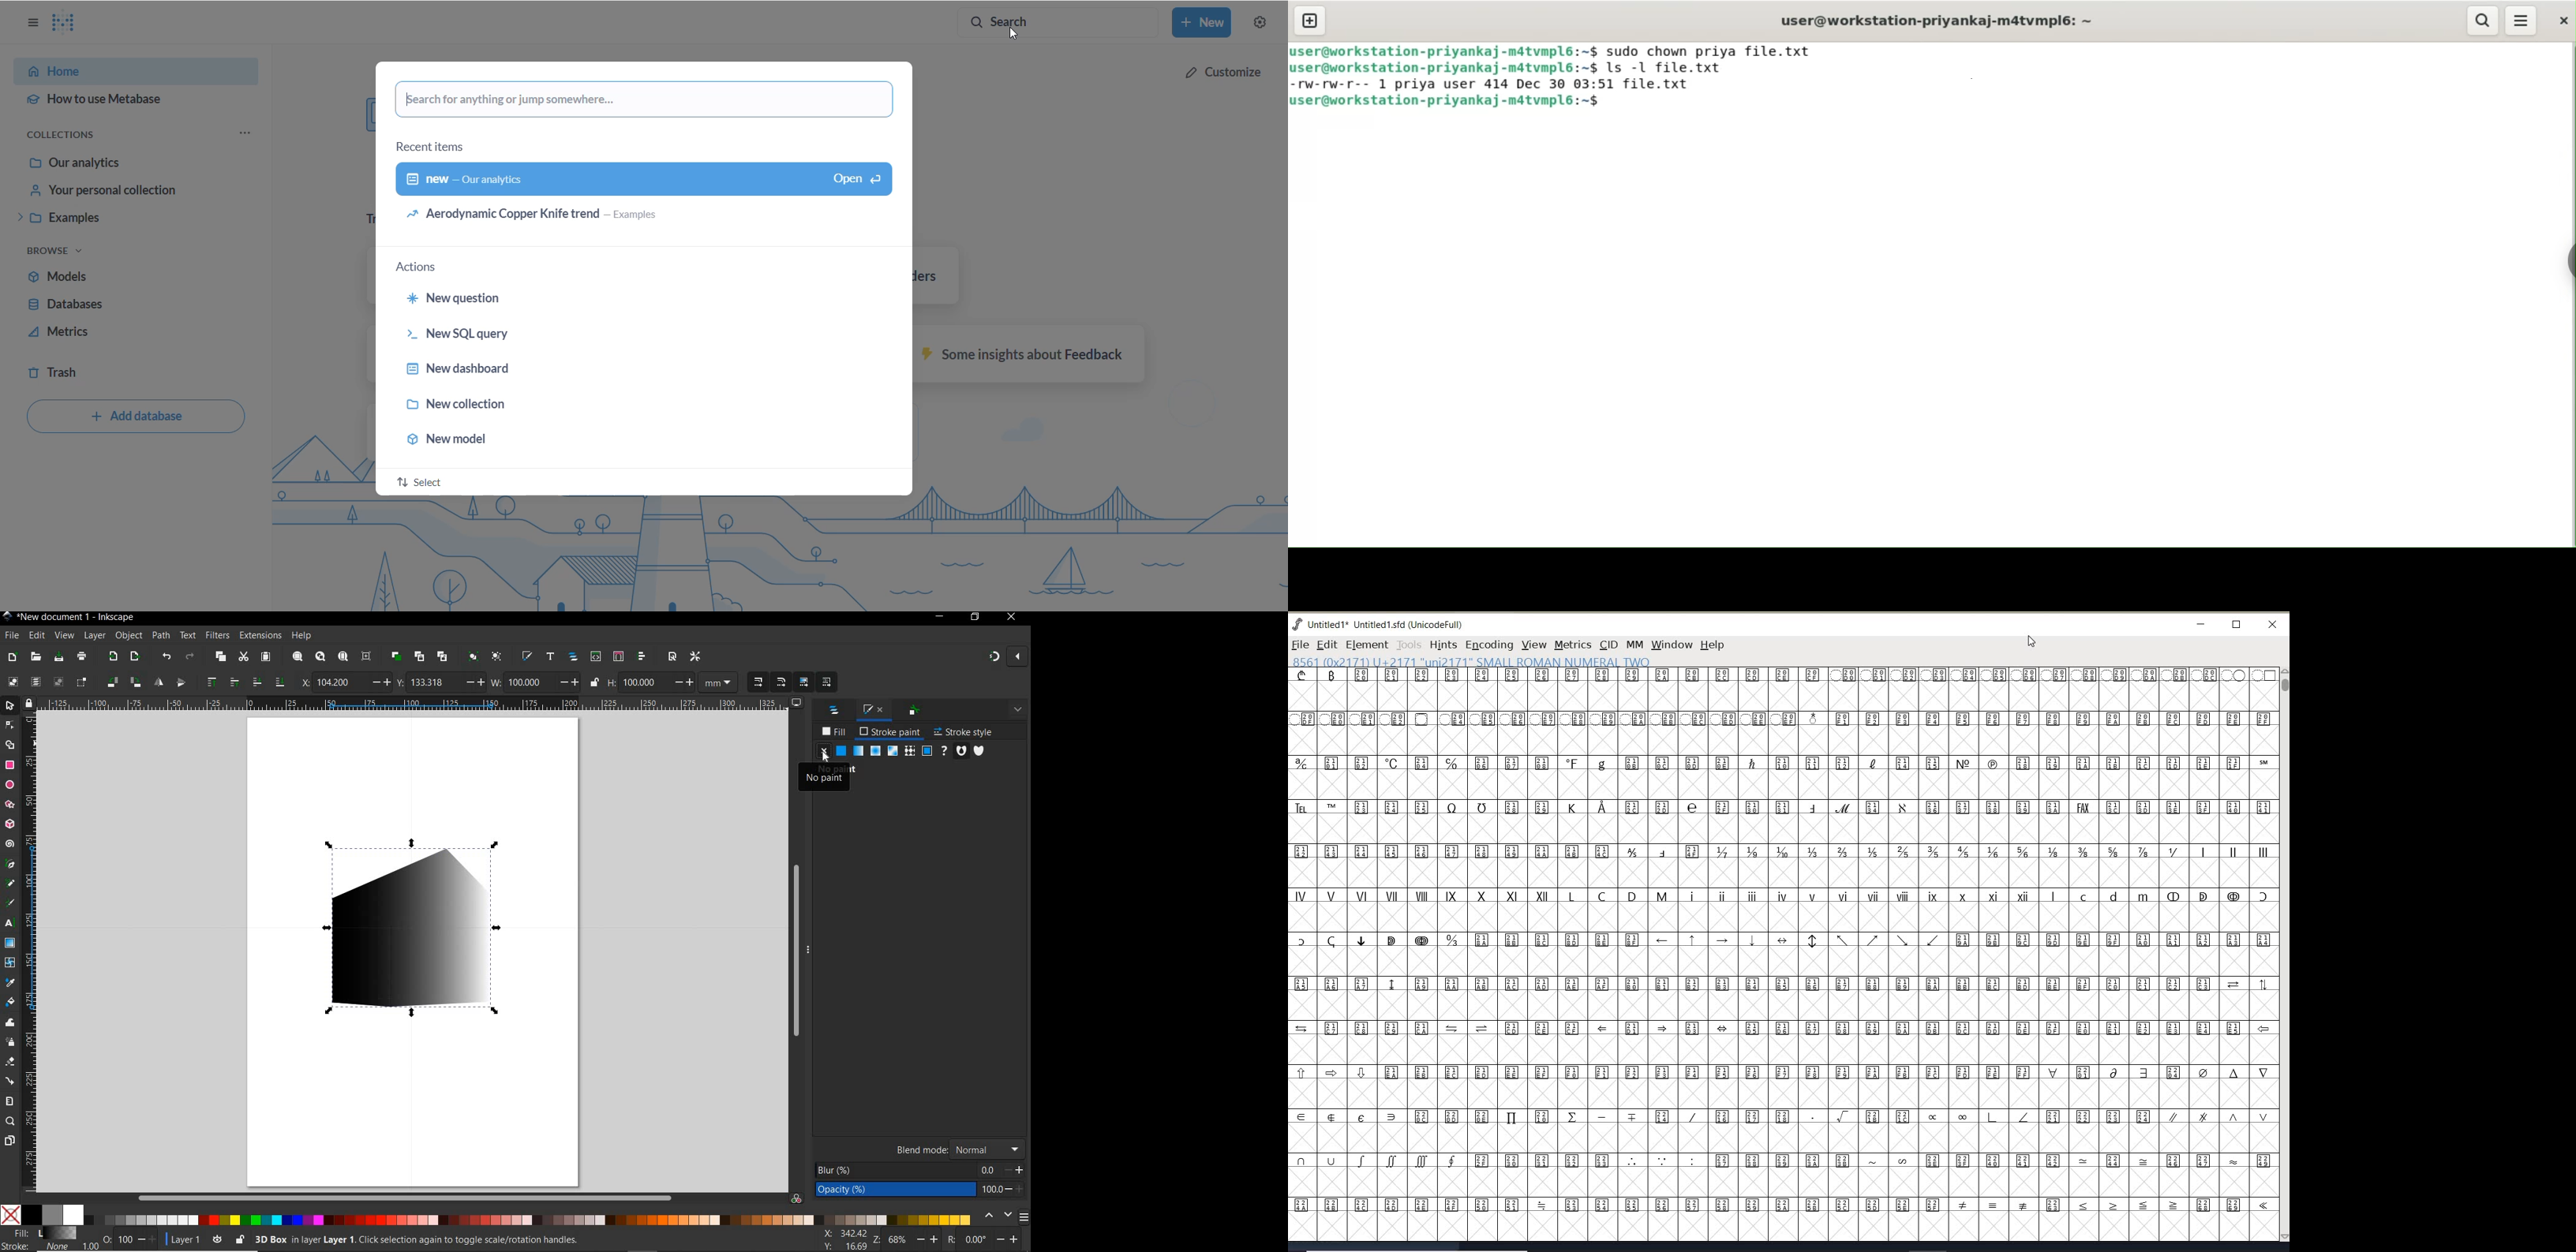  I want to click on add database, so click(138, 420).